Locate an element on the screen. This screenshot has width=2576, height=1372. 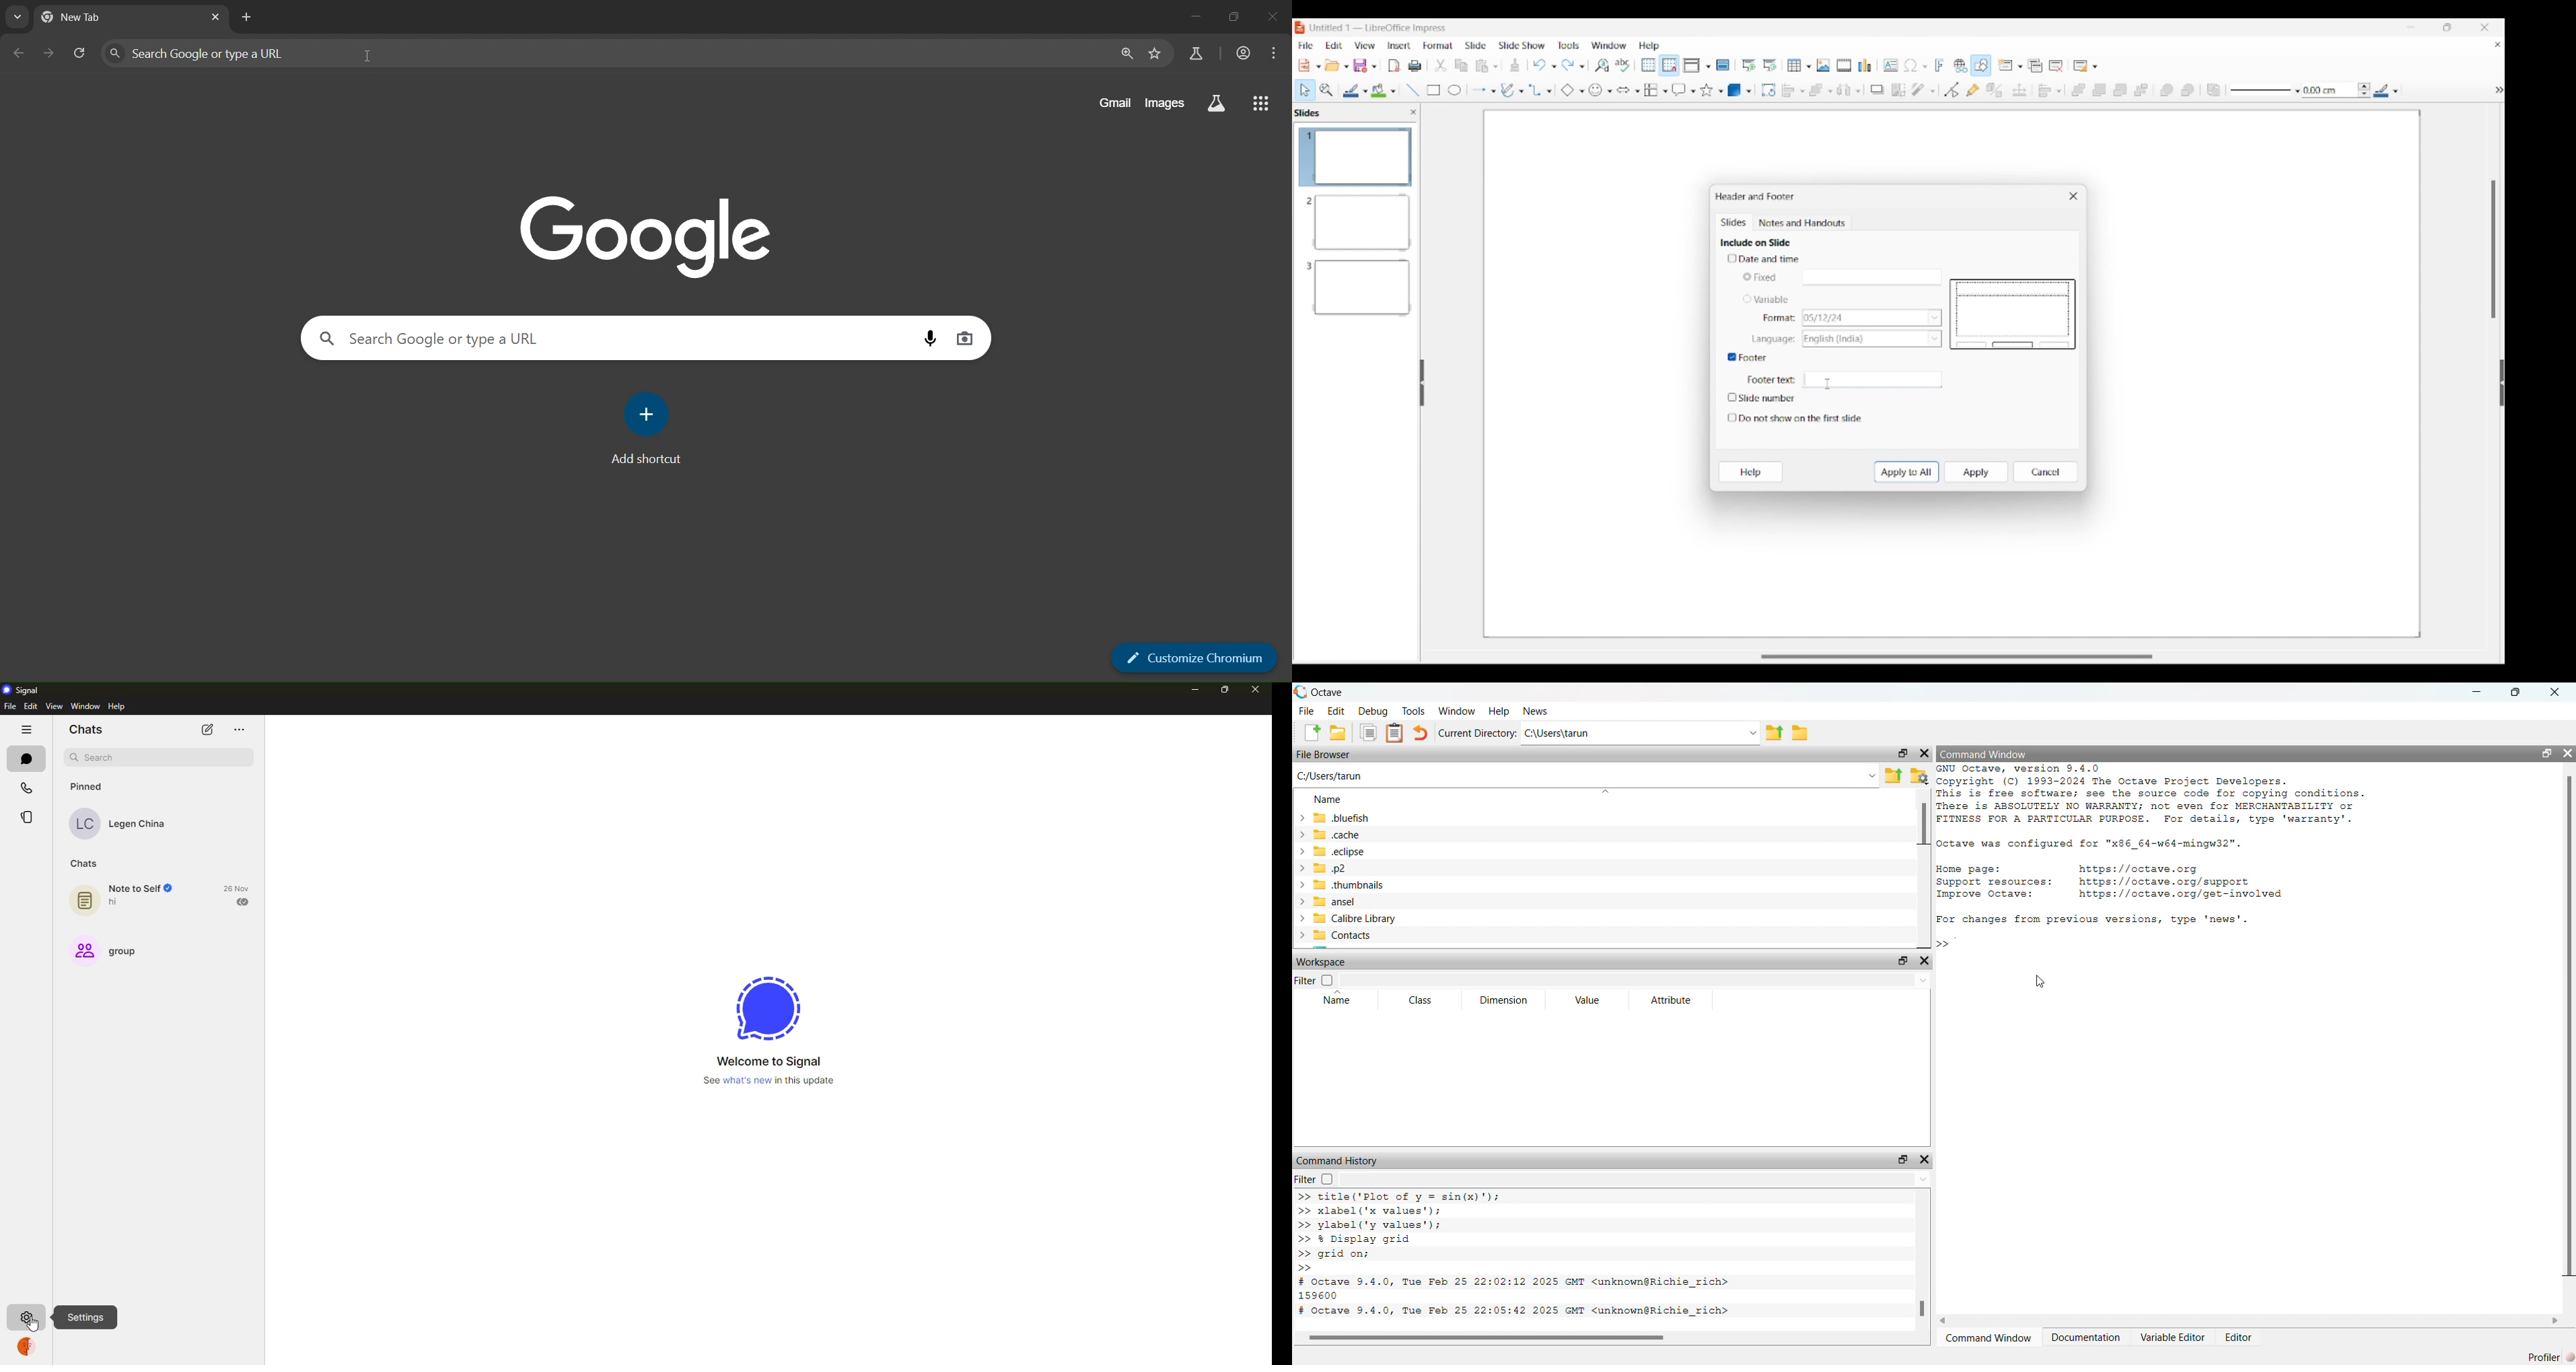
Indicates format options is located at coordinates (1779, 318).